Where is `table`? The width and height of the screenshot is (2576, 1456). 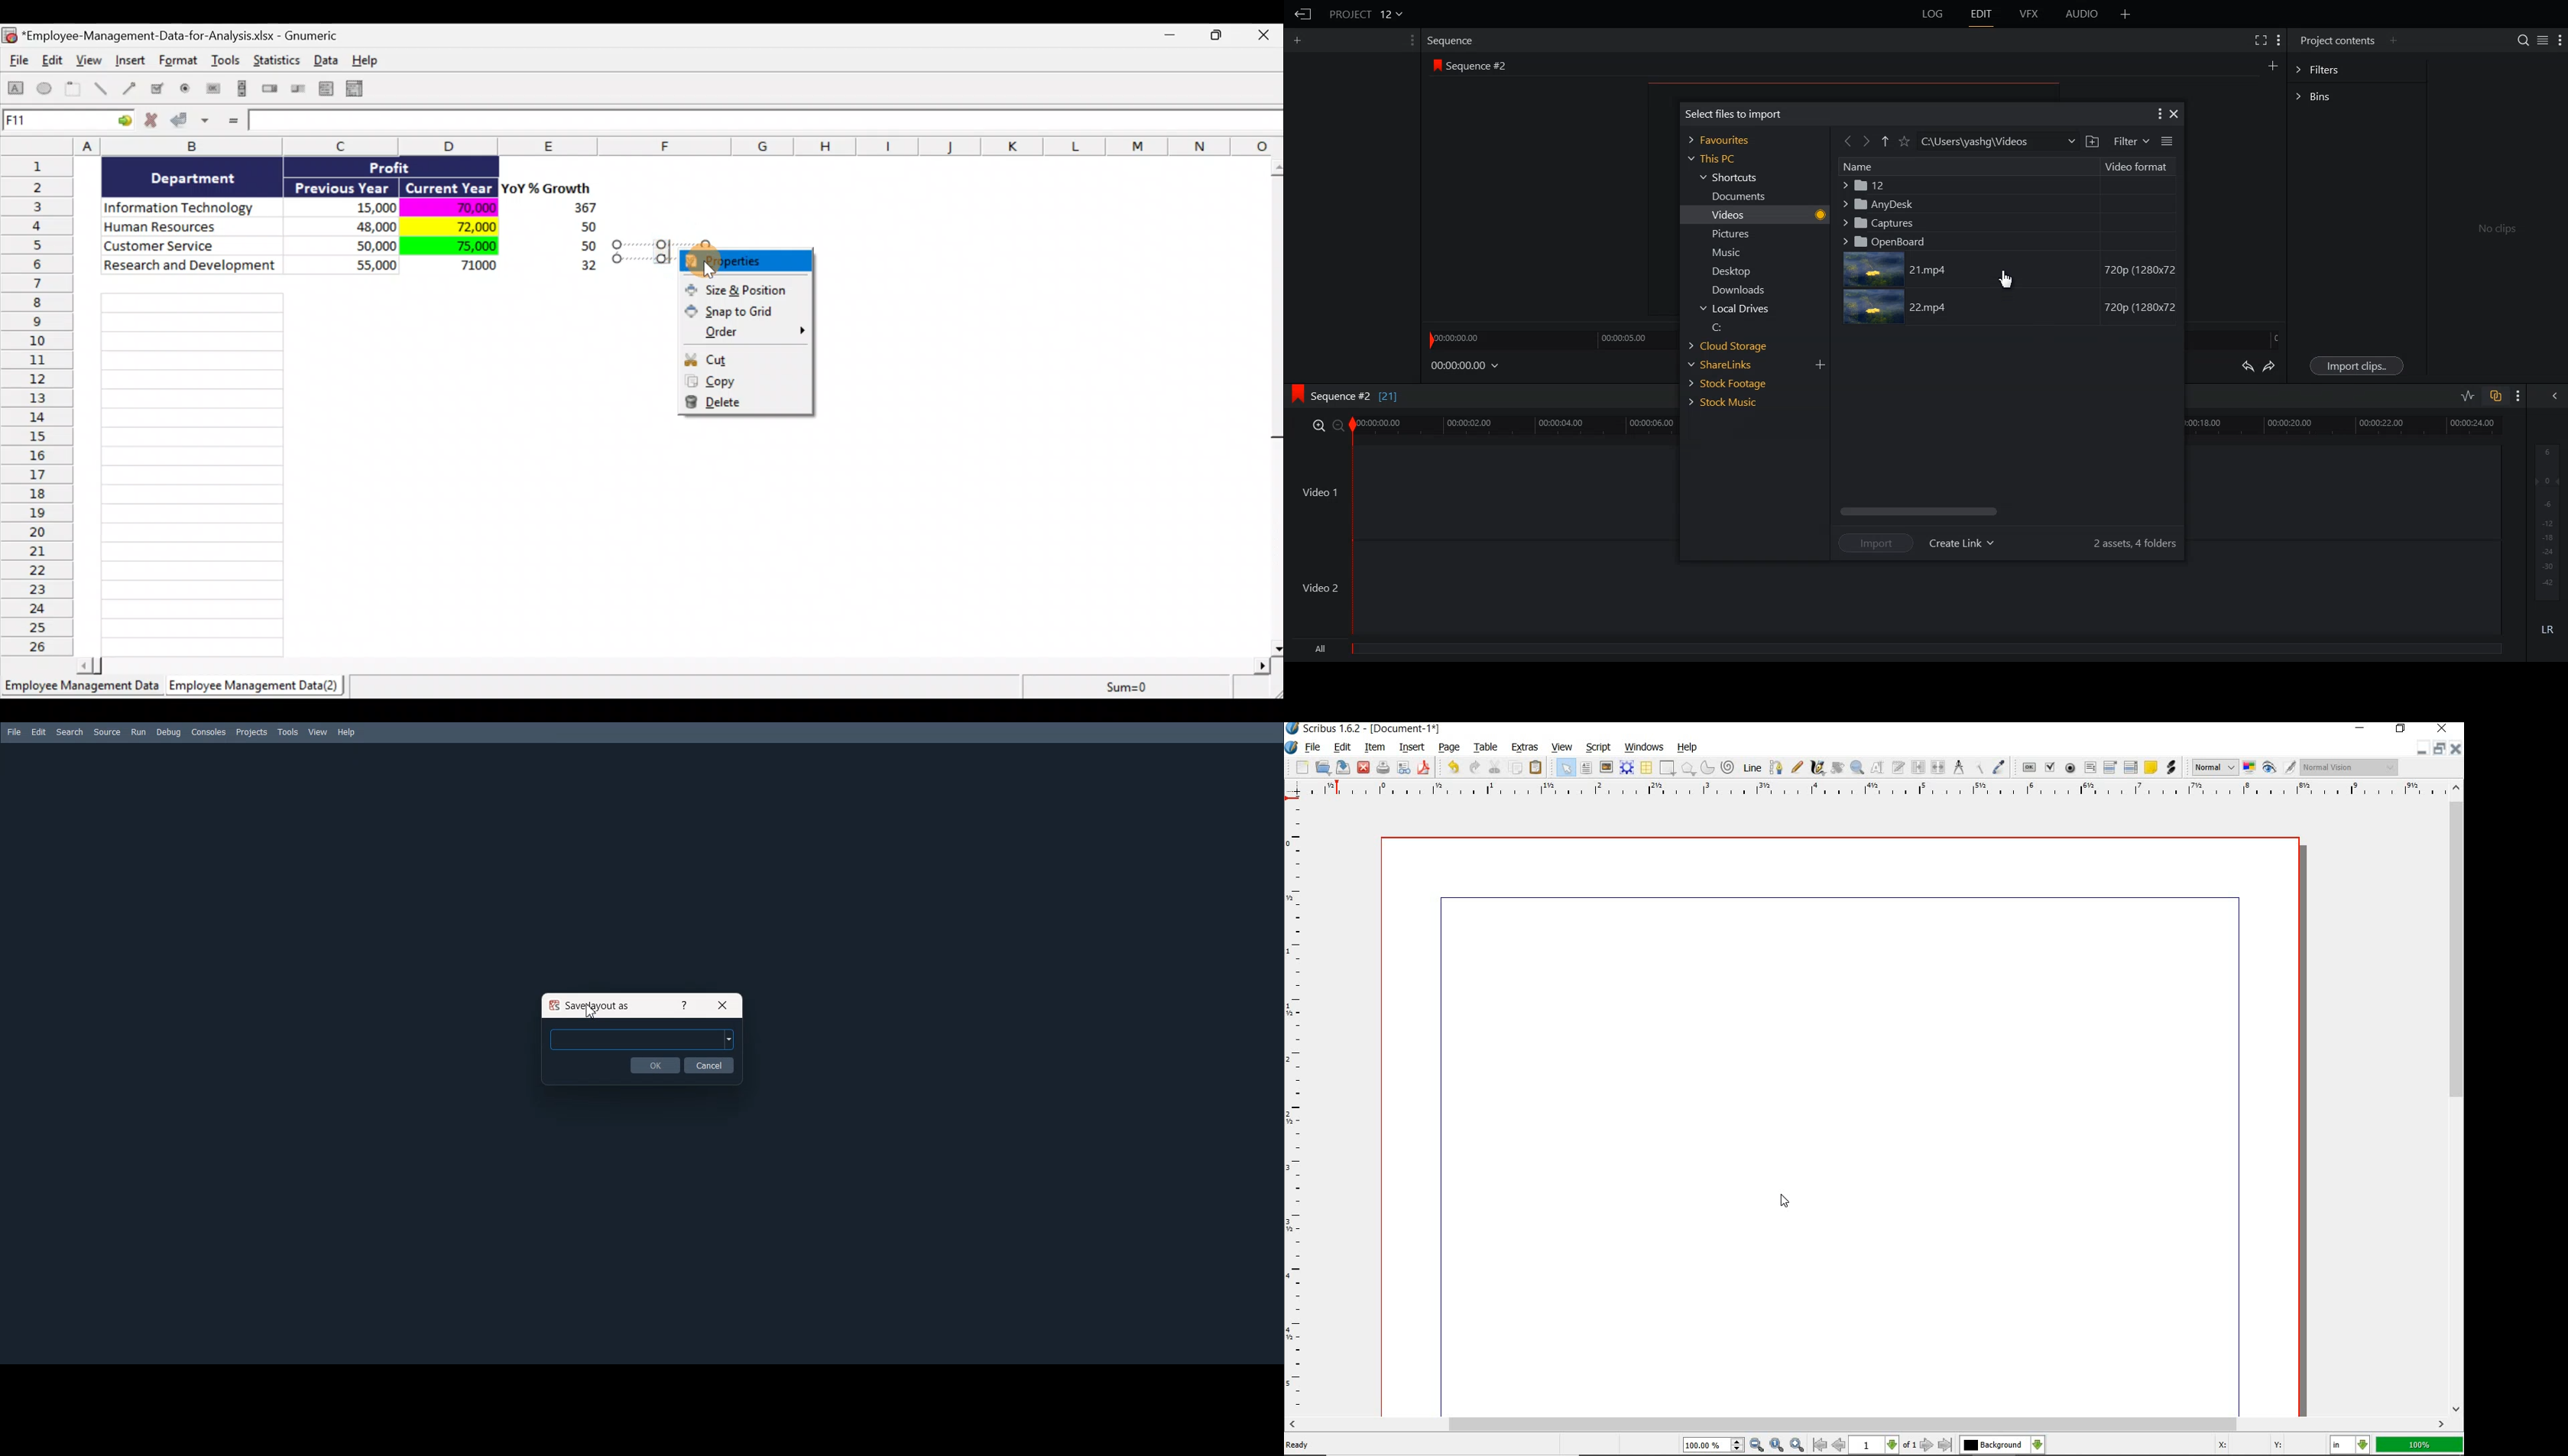
table is located at coordinates (1486, 746).